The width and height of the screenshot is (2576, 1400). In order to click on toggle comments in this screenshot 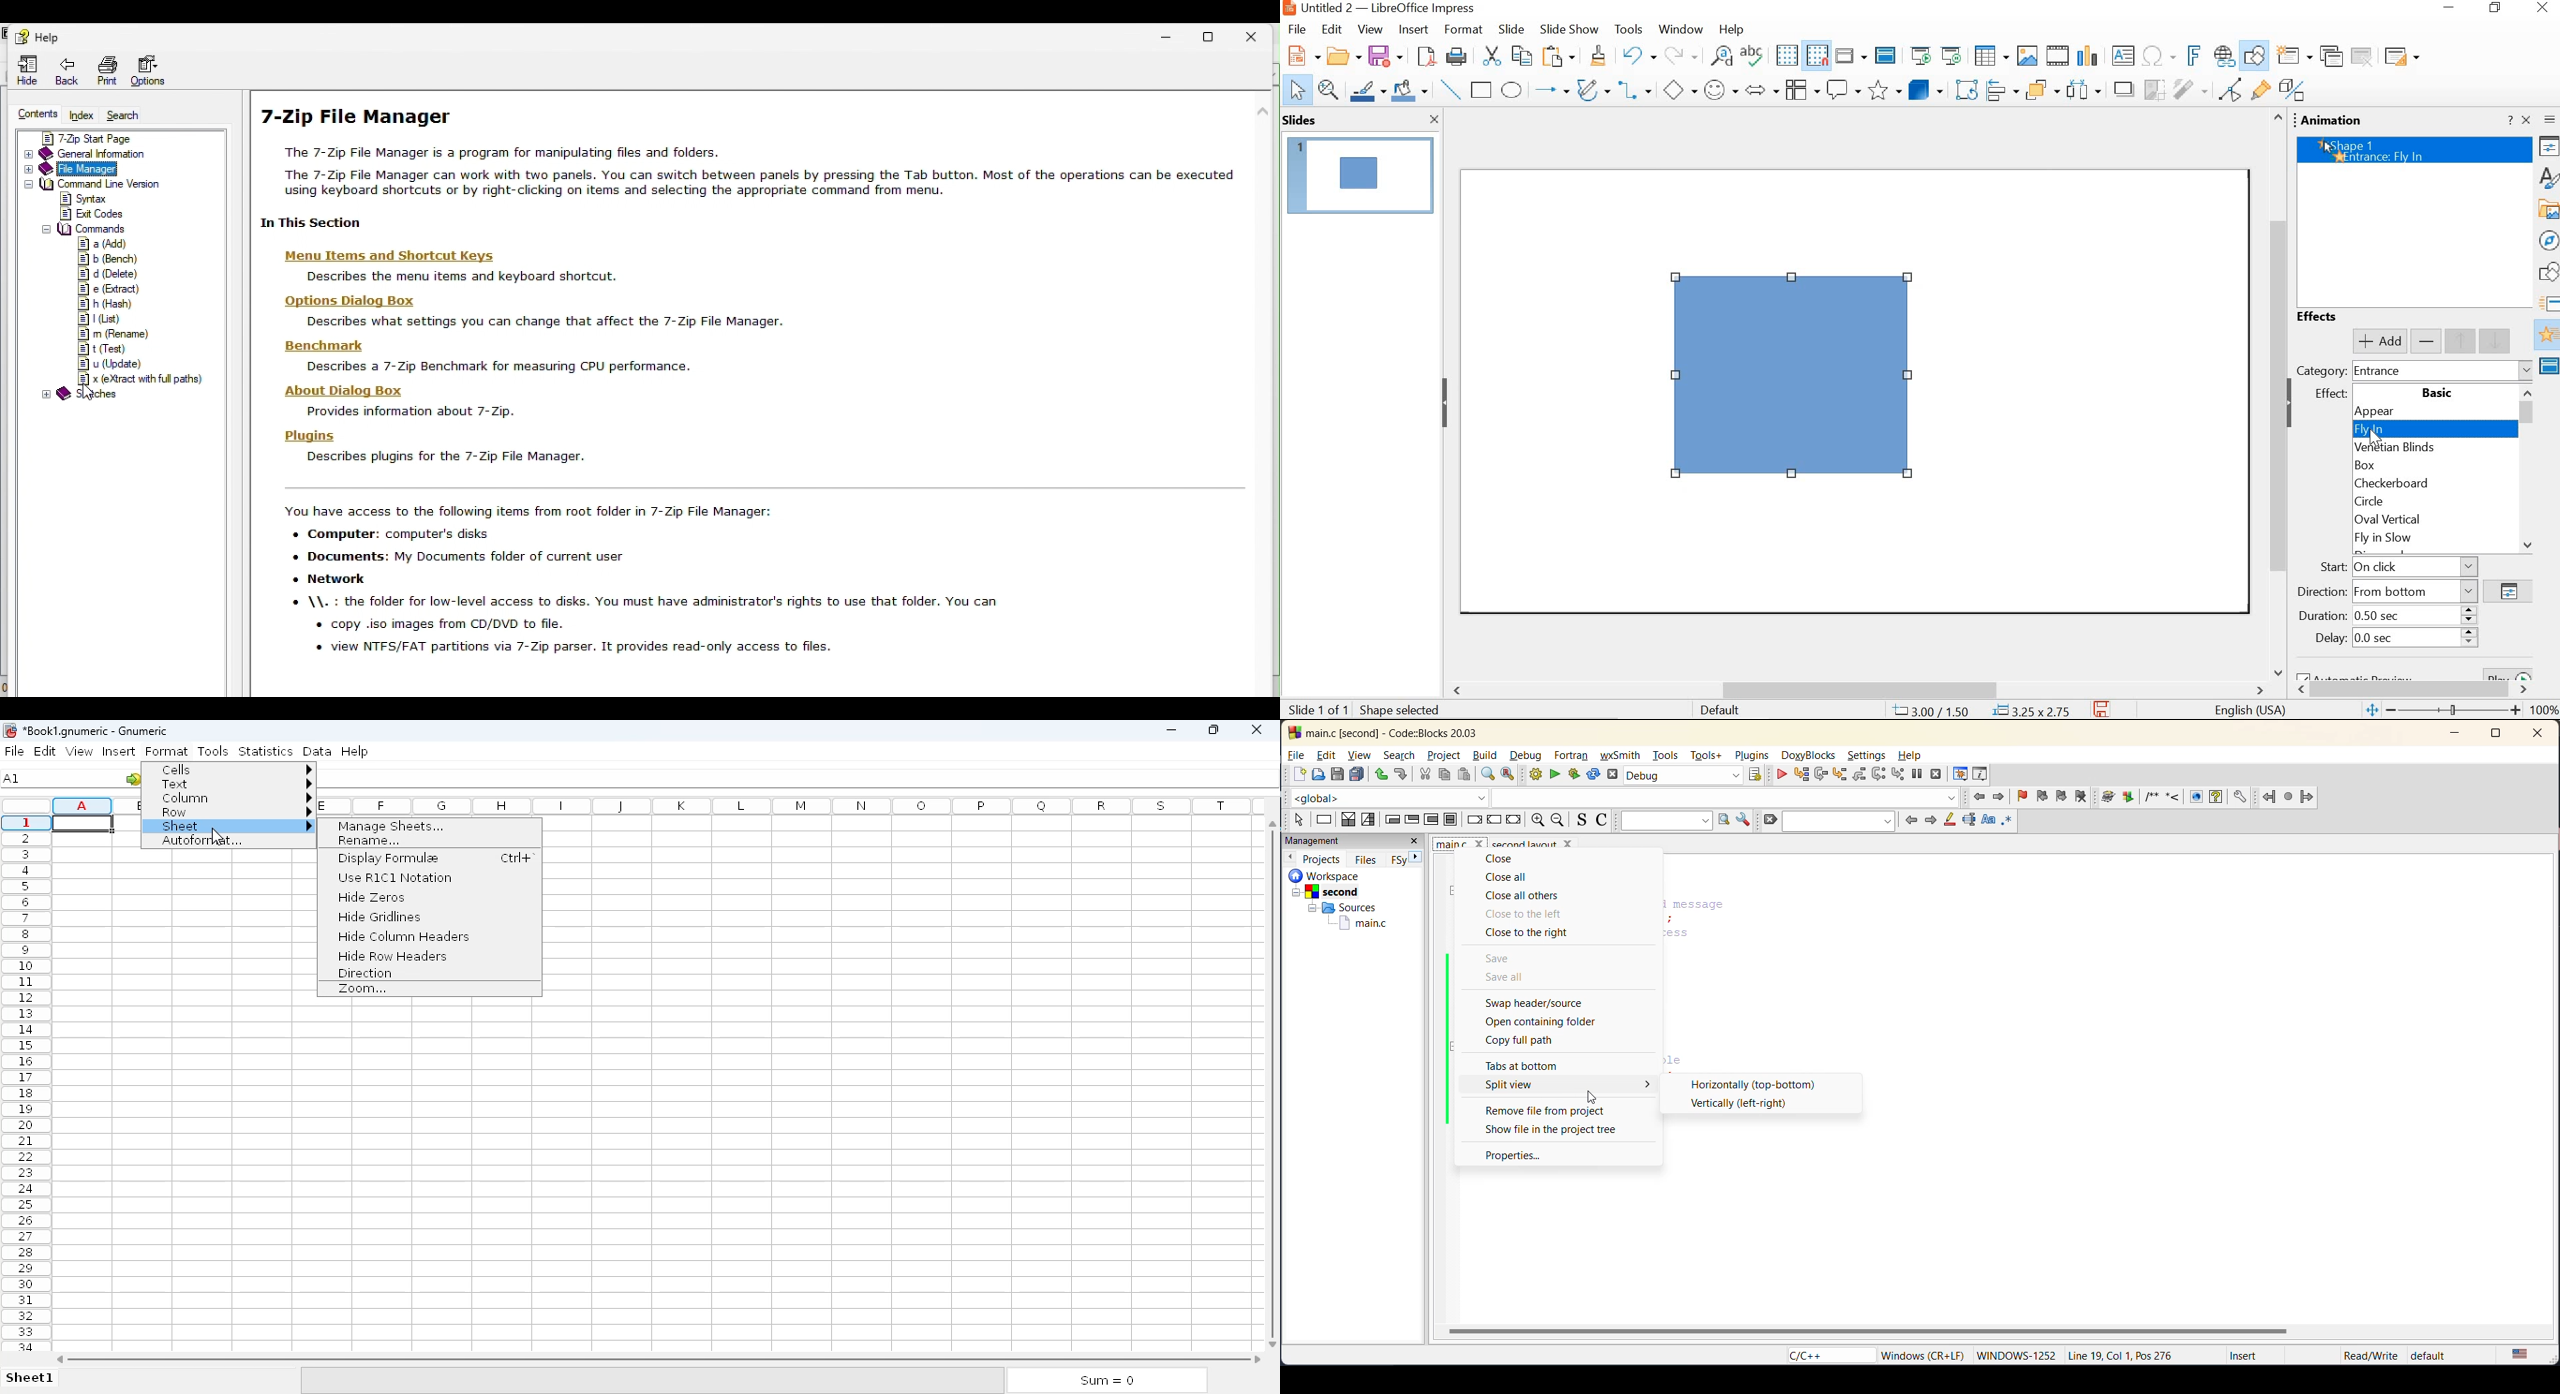, I will do `click(1602, 820)`.